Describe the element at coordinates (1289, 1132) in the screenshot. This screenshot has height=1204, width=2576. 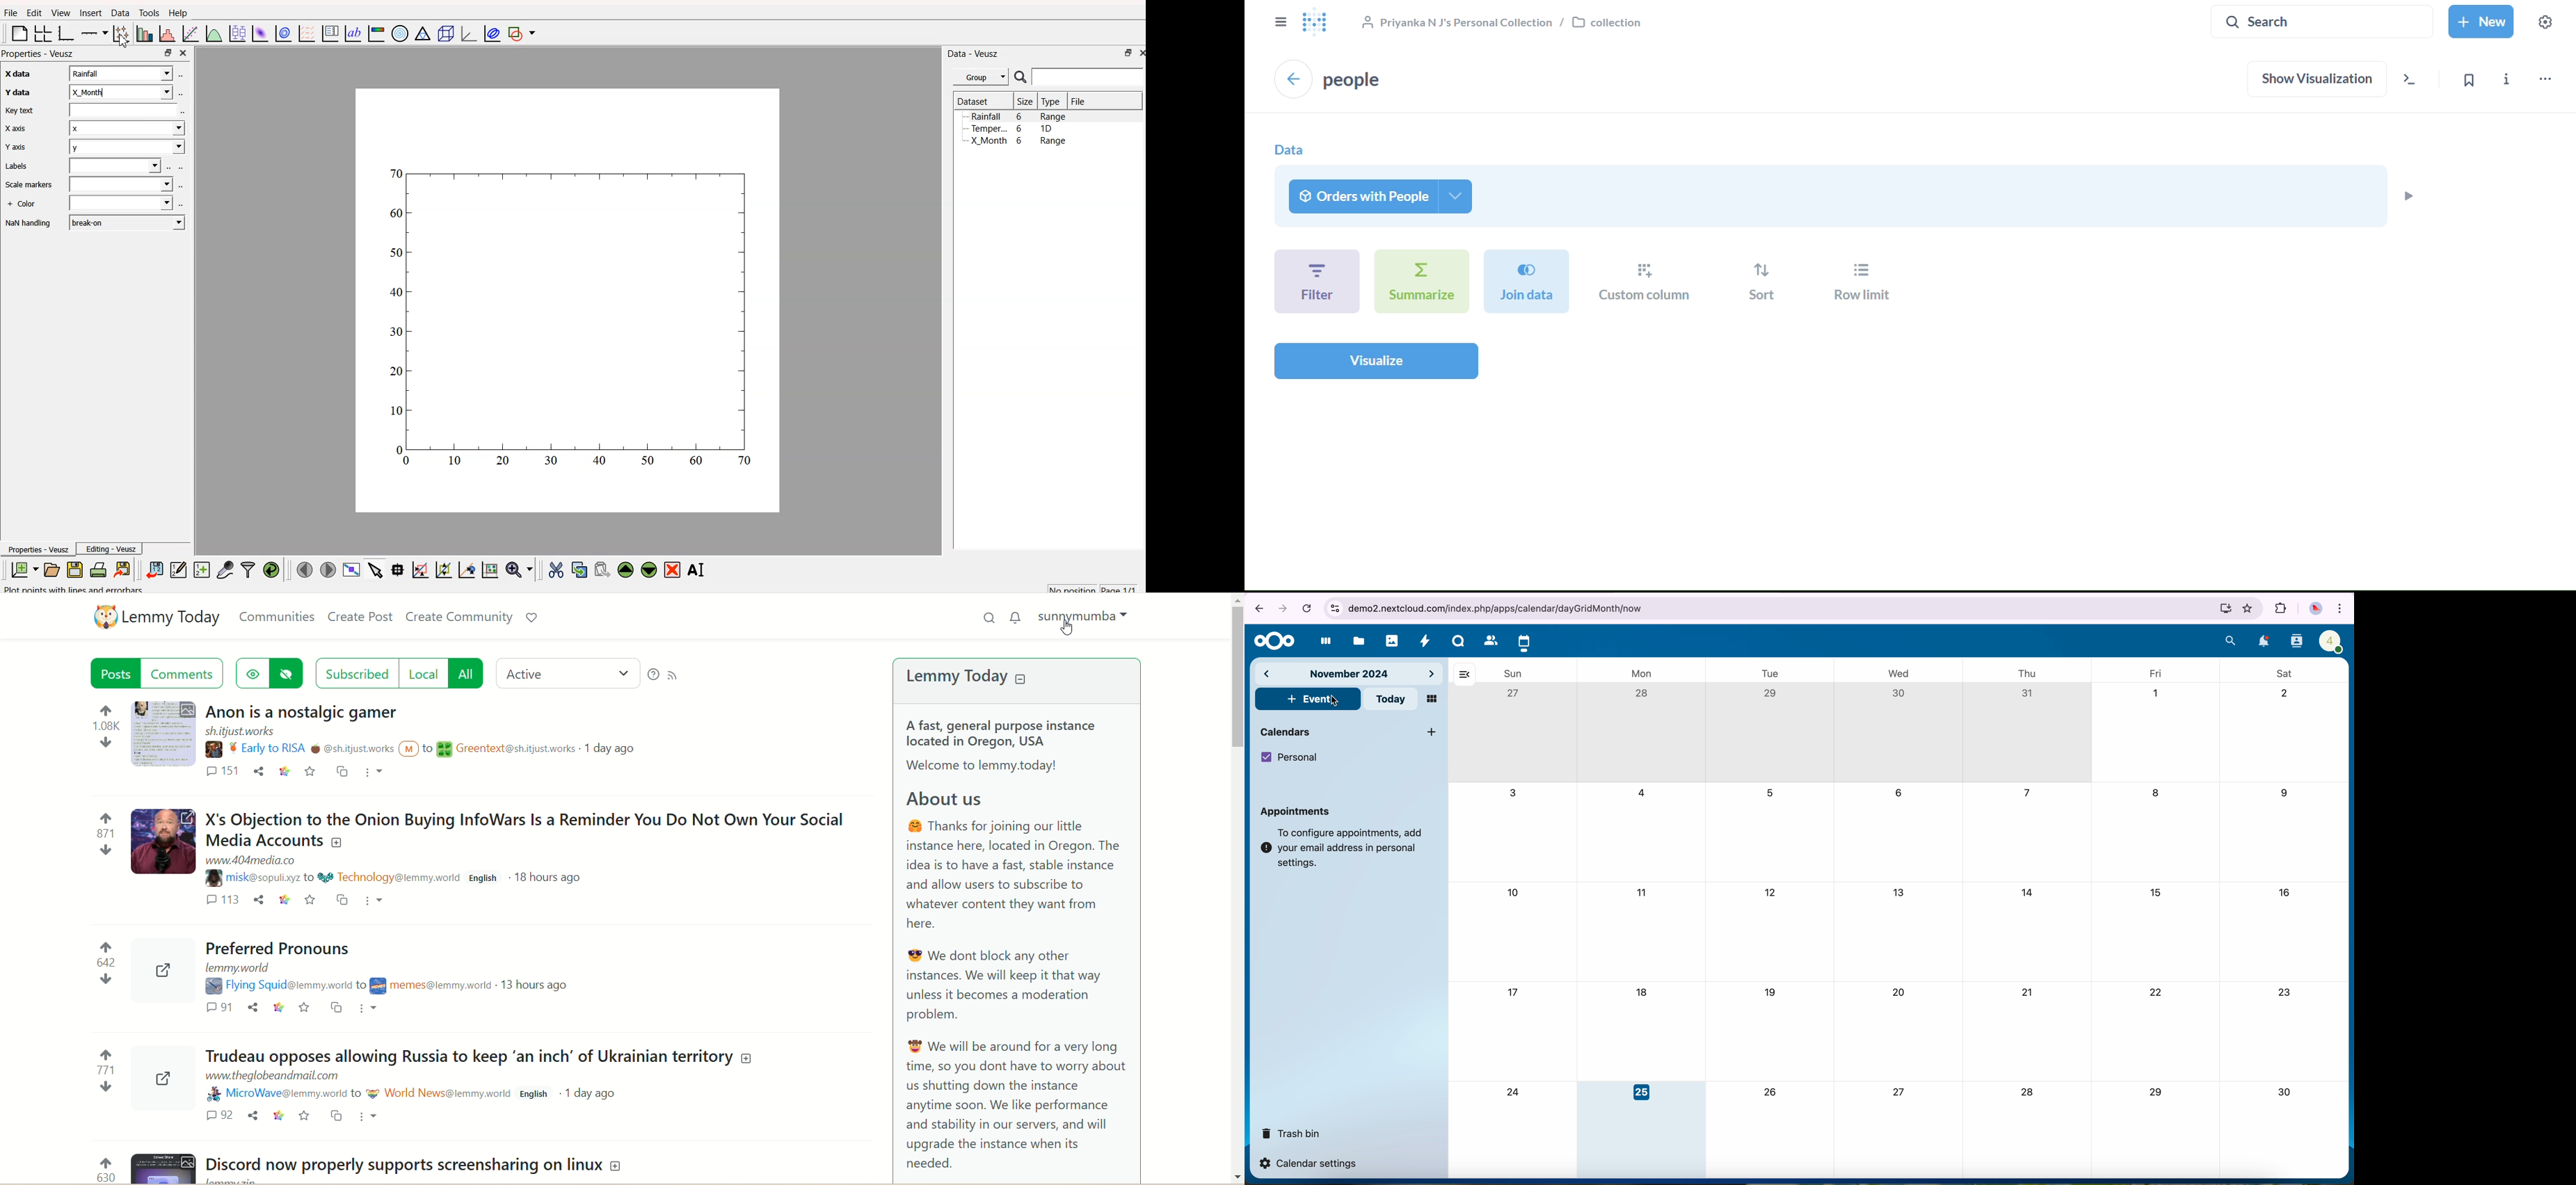
I see `trash bin` at that location.